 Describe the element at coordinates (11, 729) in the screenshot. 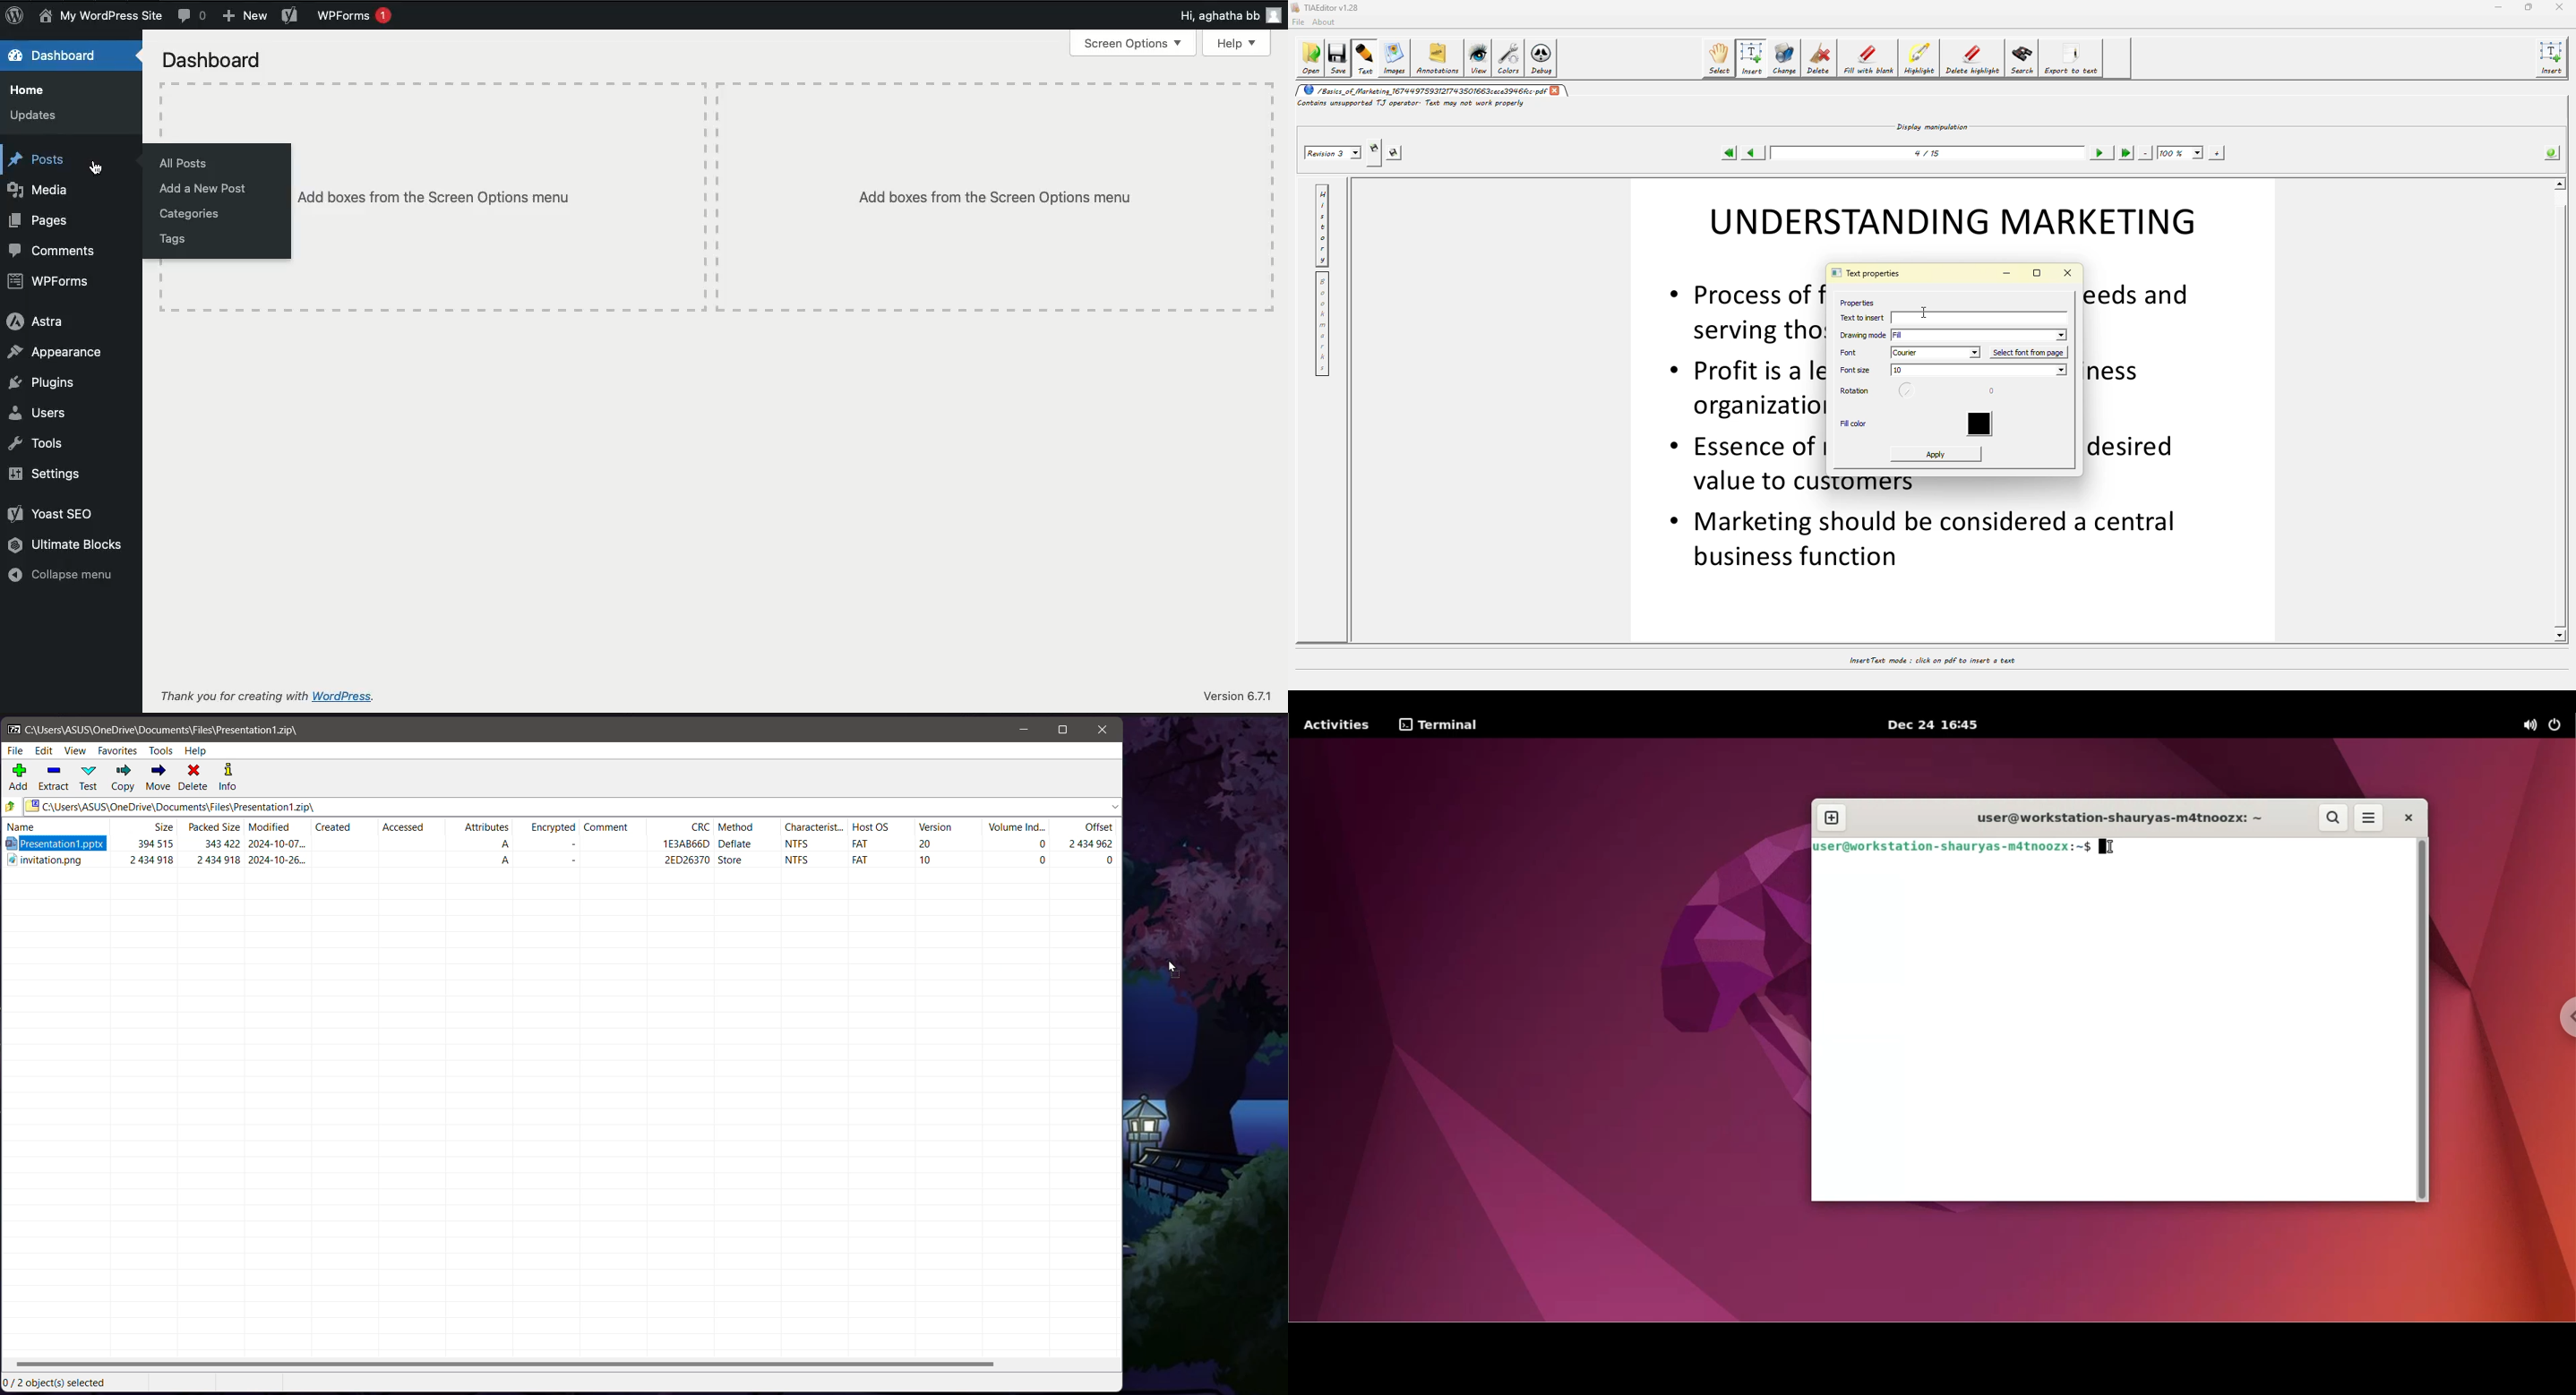

I see `Application Logo` at that location.